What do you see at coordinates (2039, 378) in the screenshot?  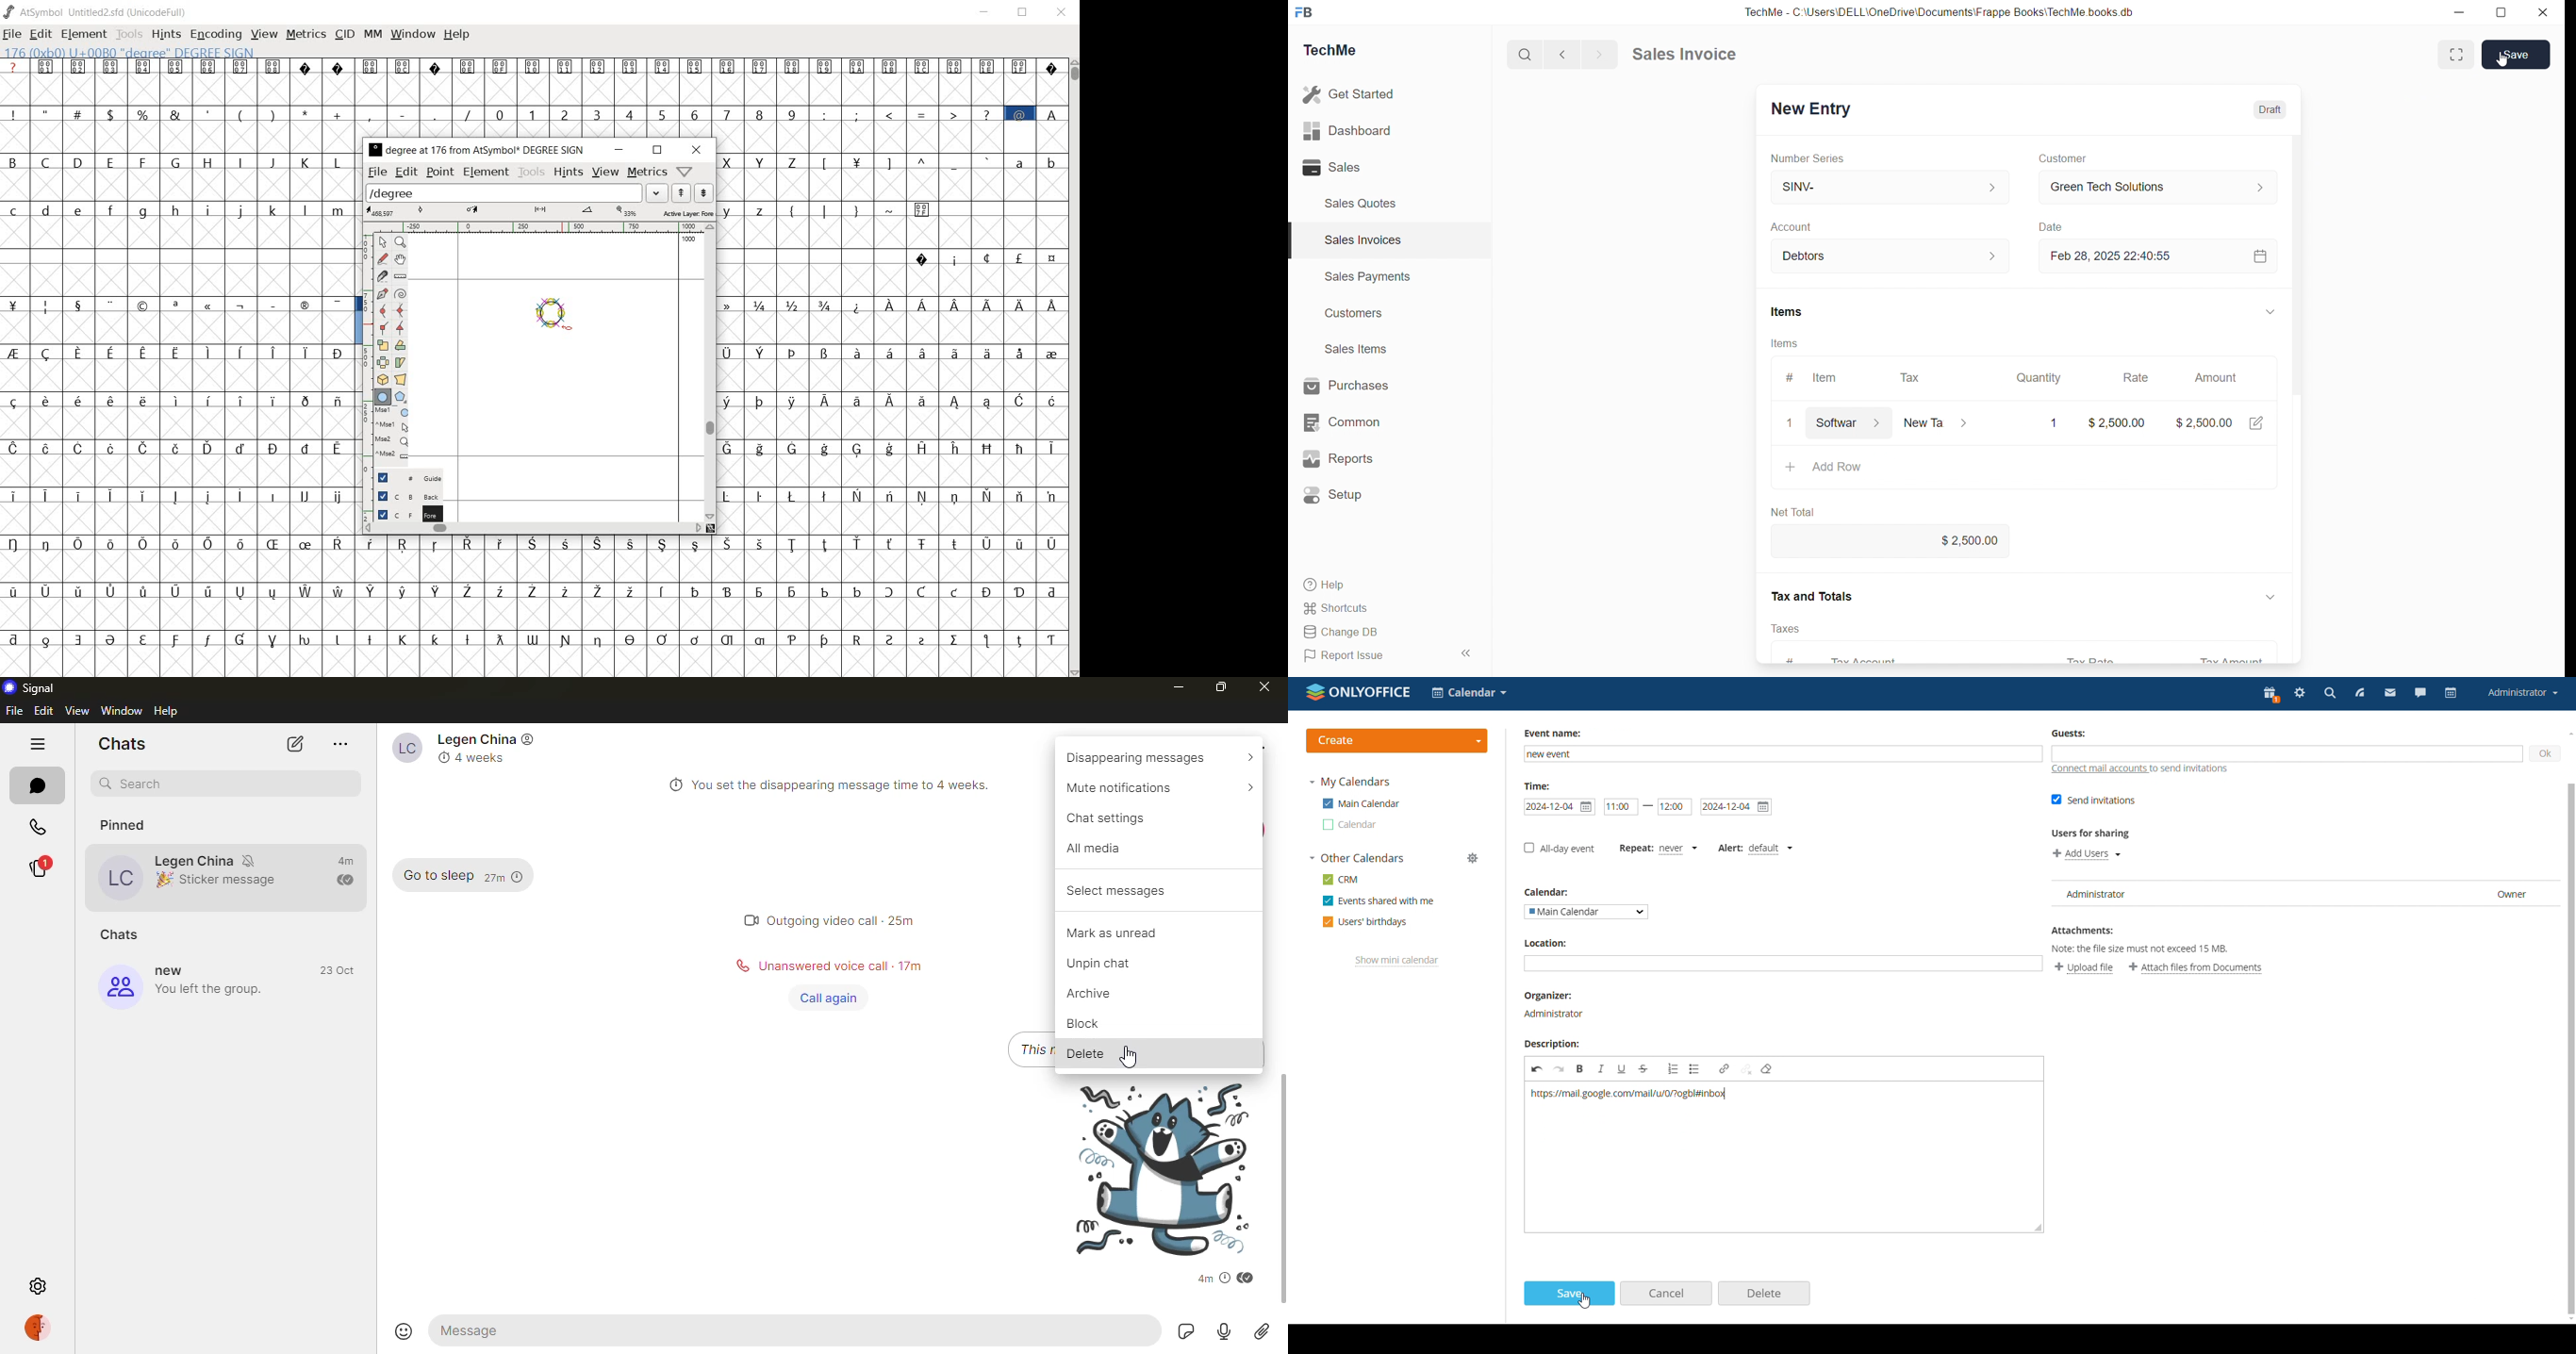 I see `Quantity` at bounding box center [2039, 378].